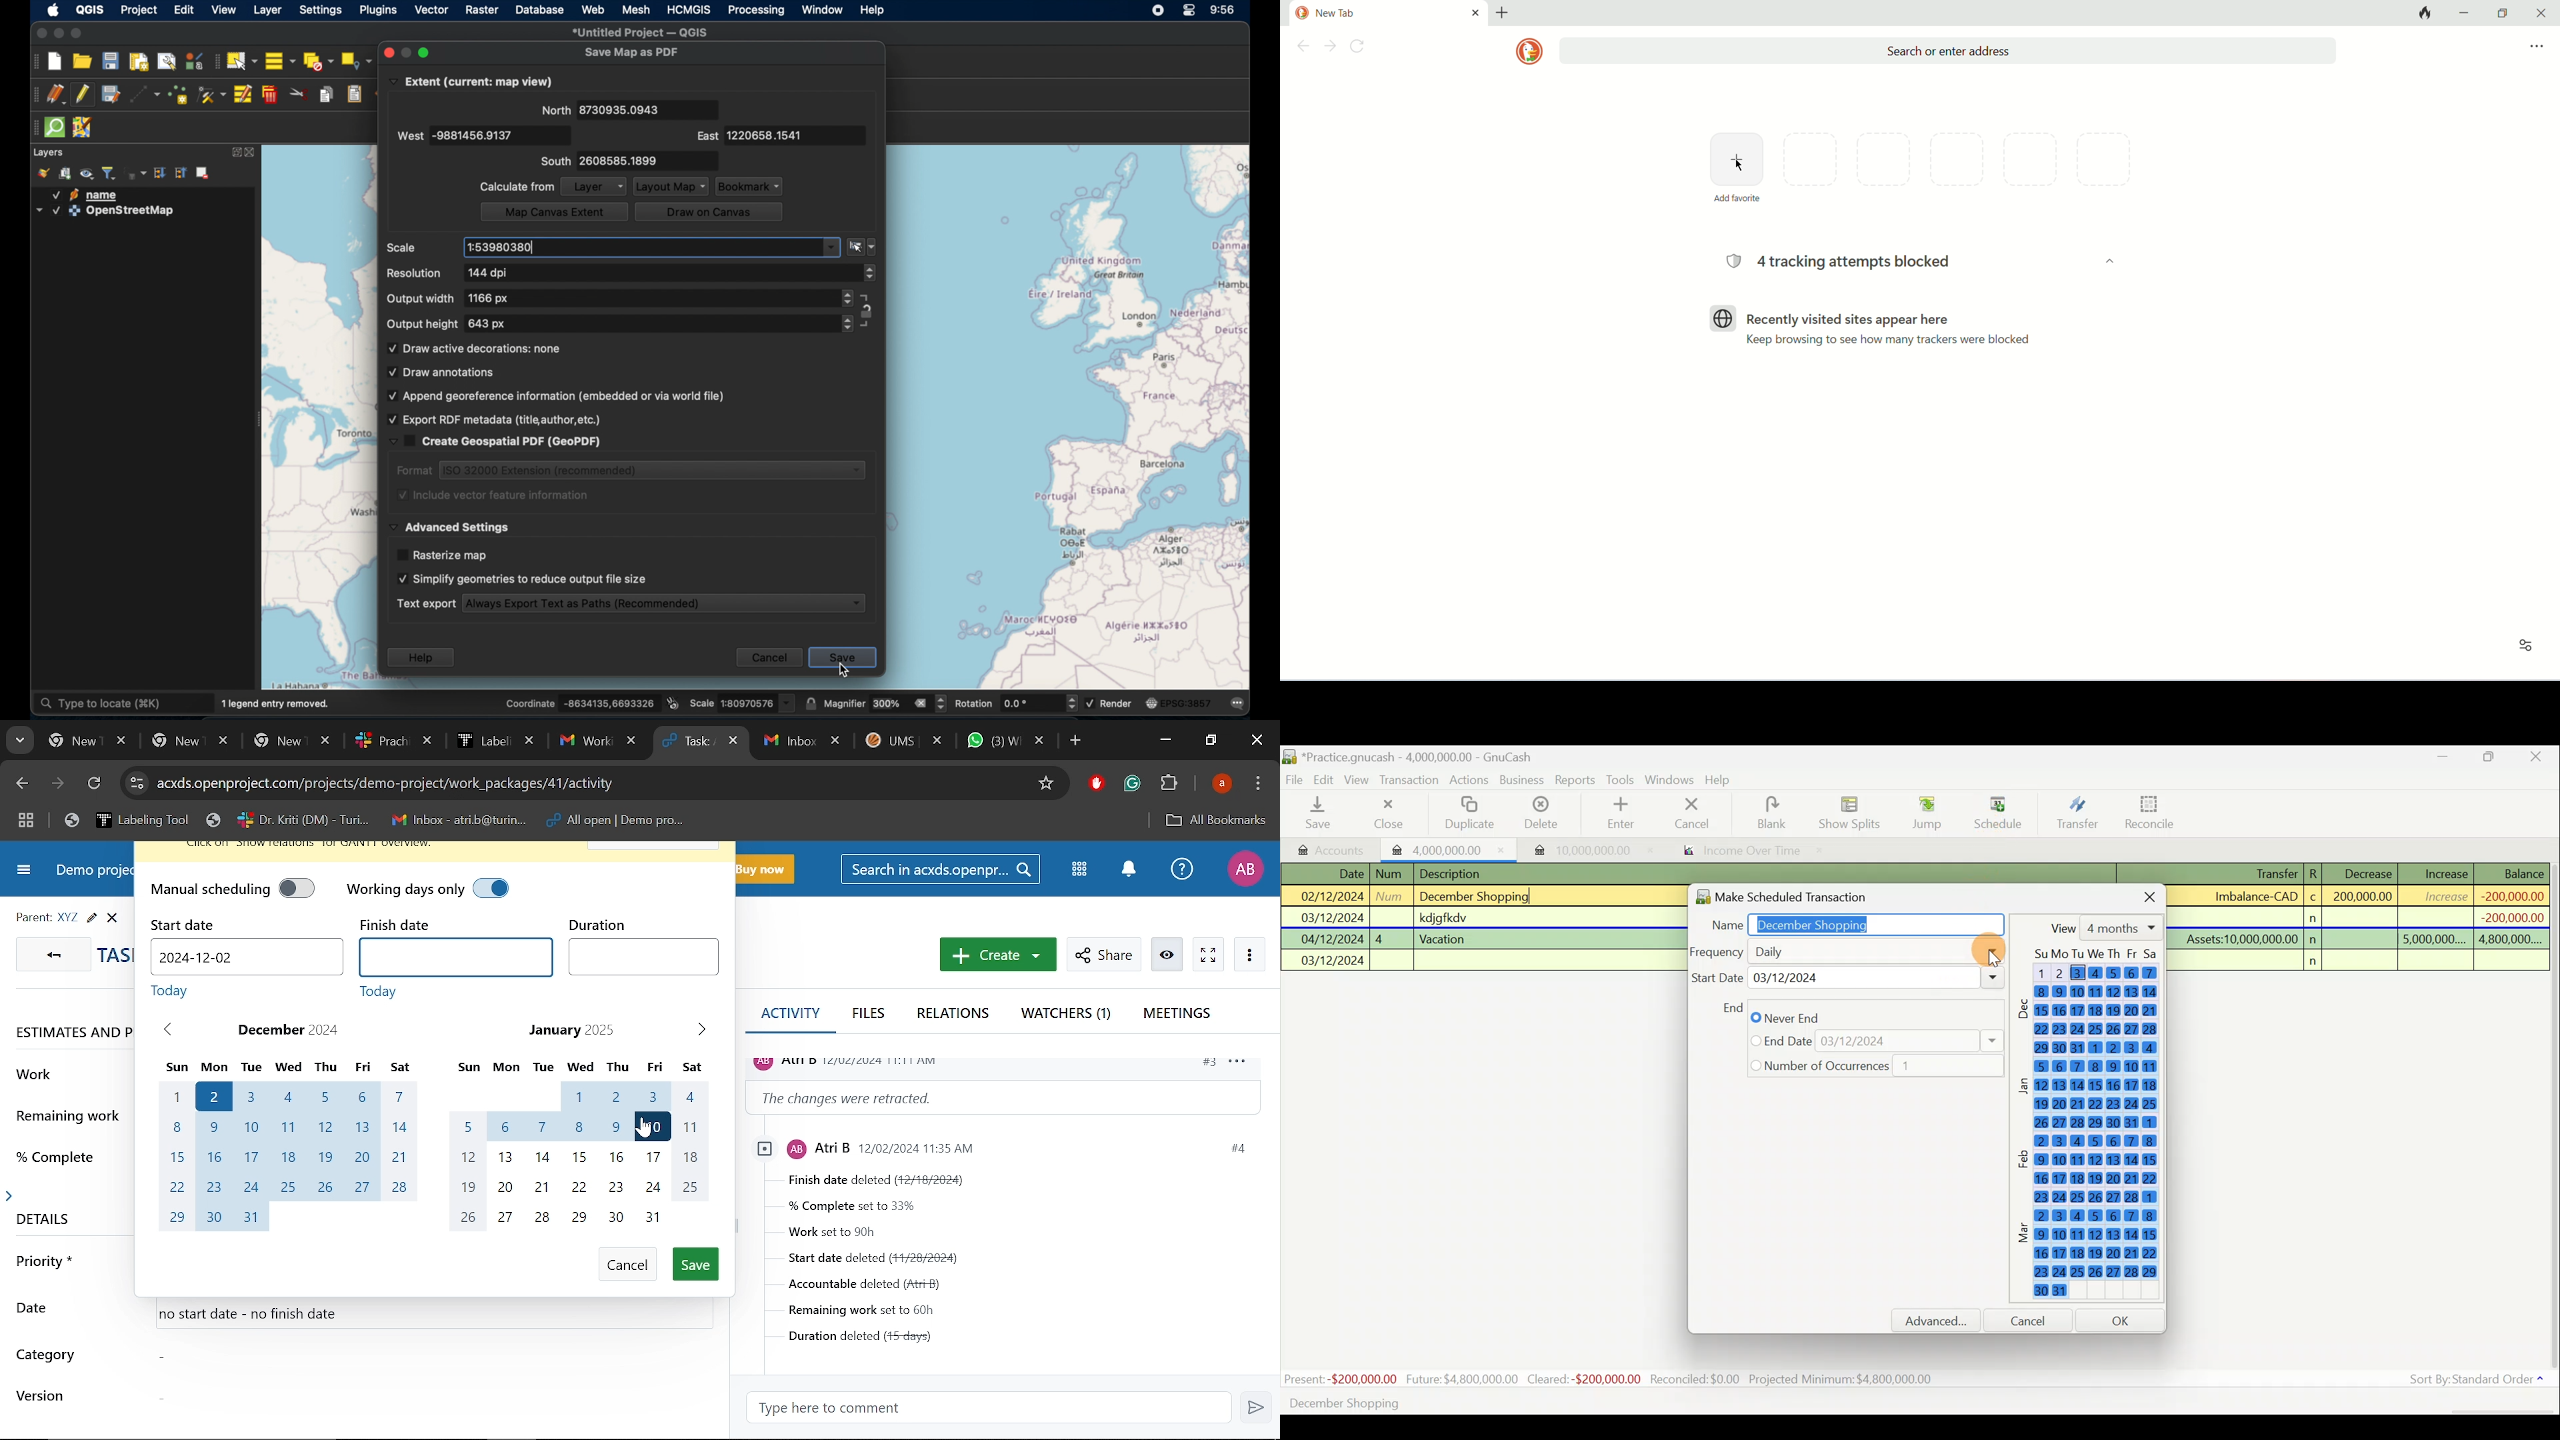 Image resolution: width=2576 pixels, height=1456 pixels. Describe the element at coordinates (89, 10) in the screenshot. I see `QGIS` at that location.